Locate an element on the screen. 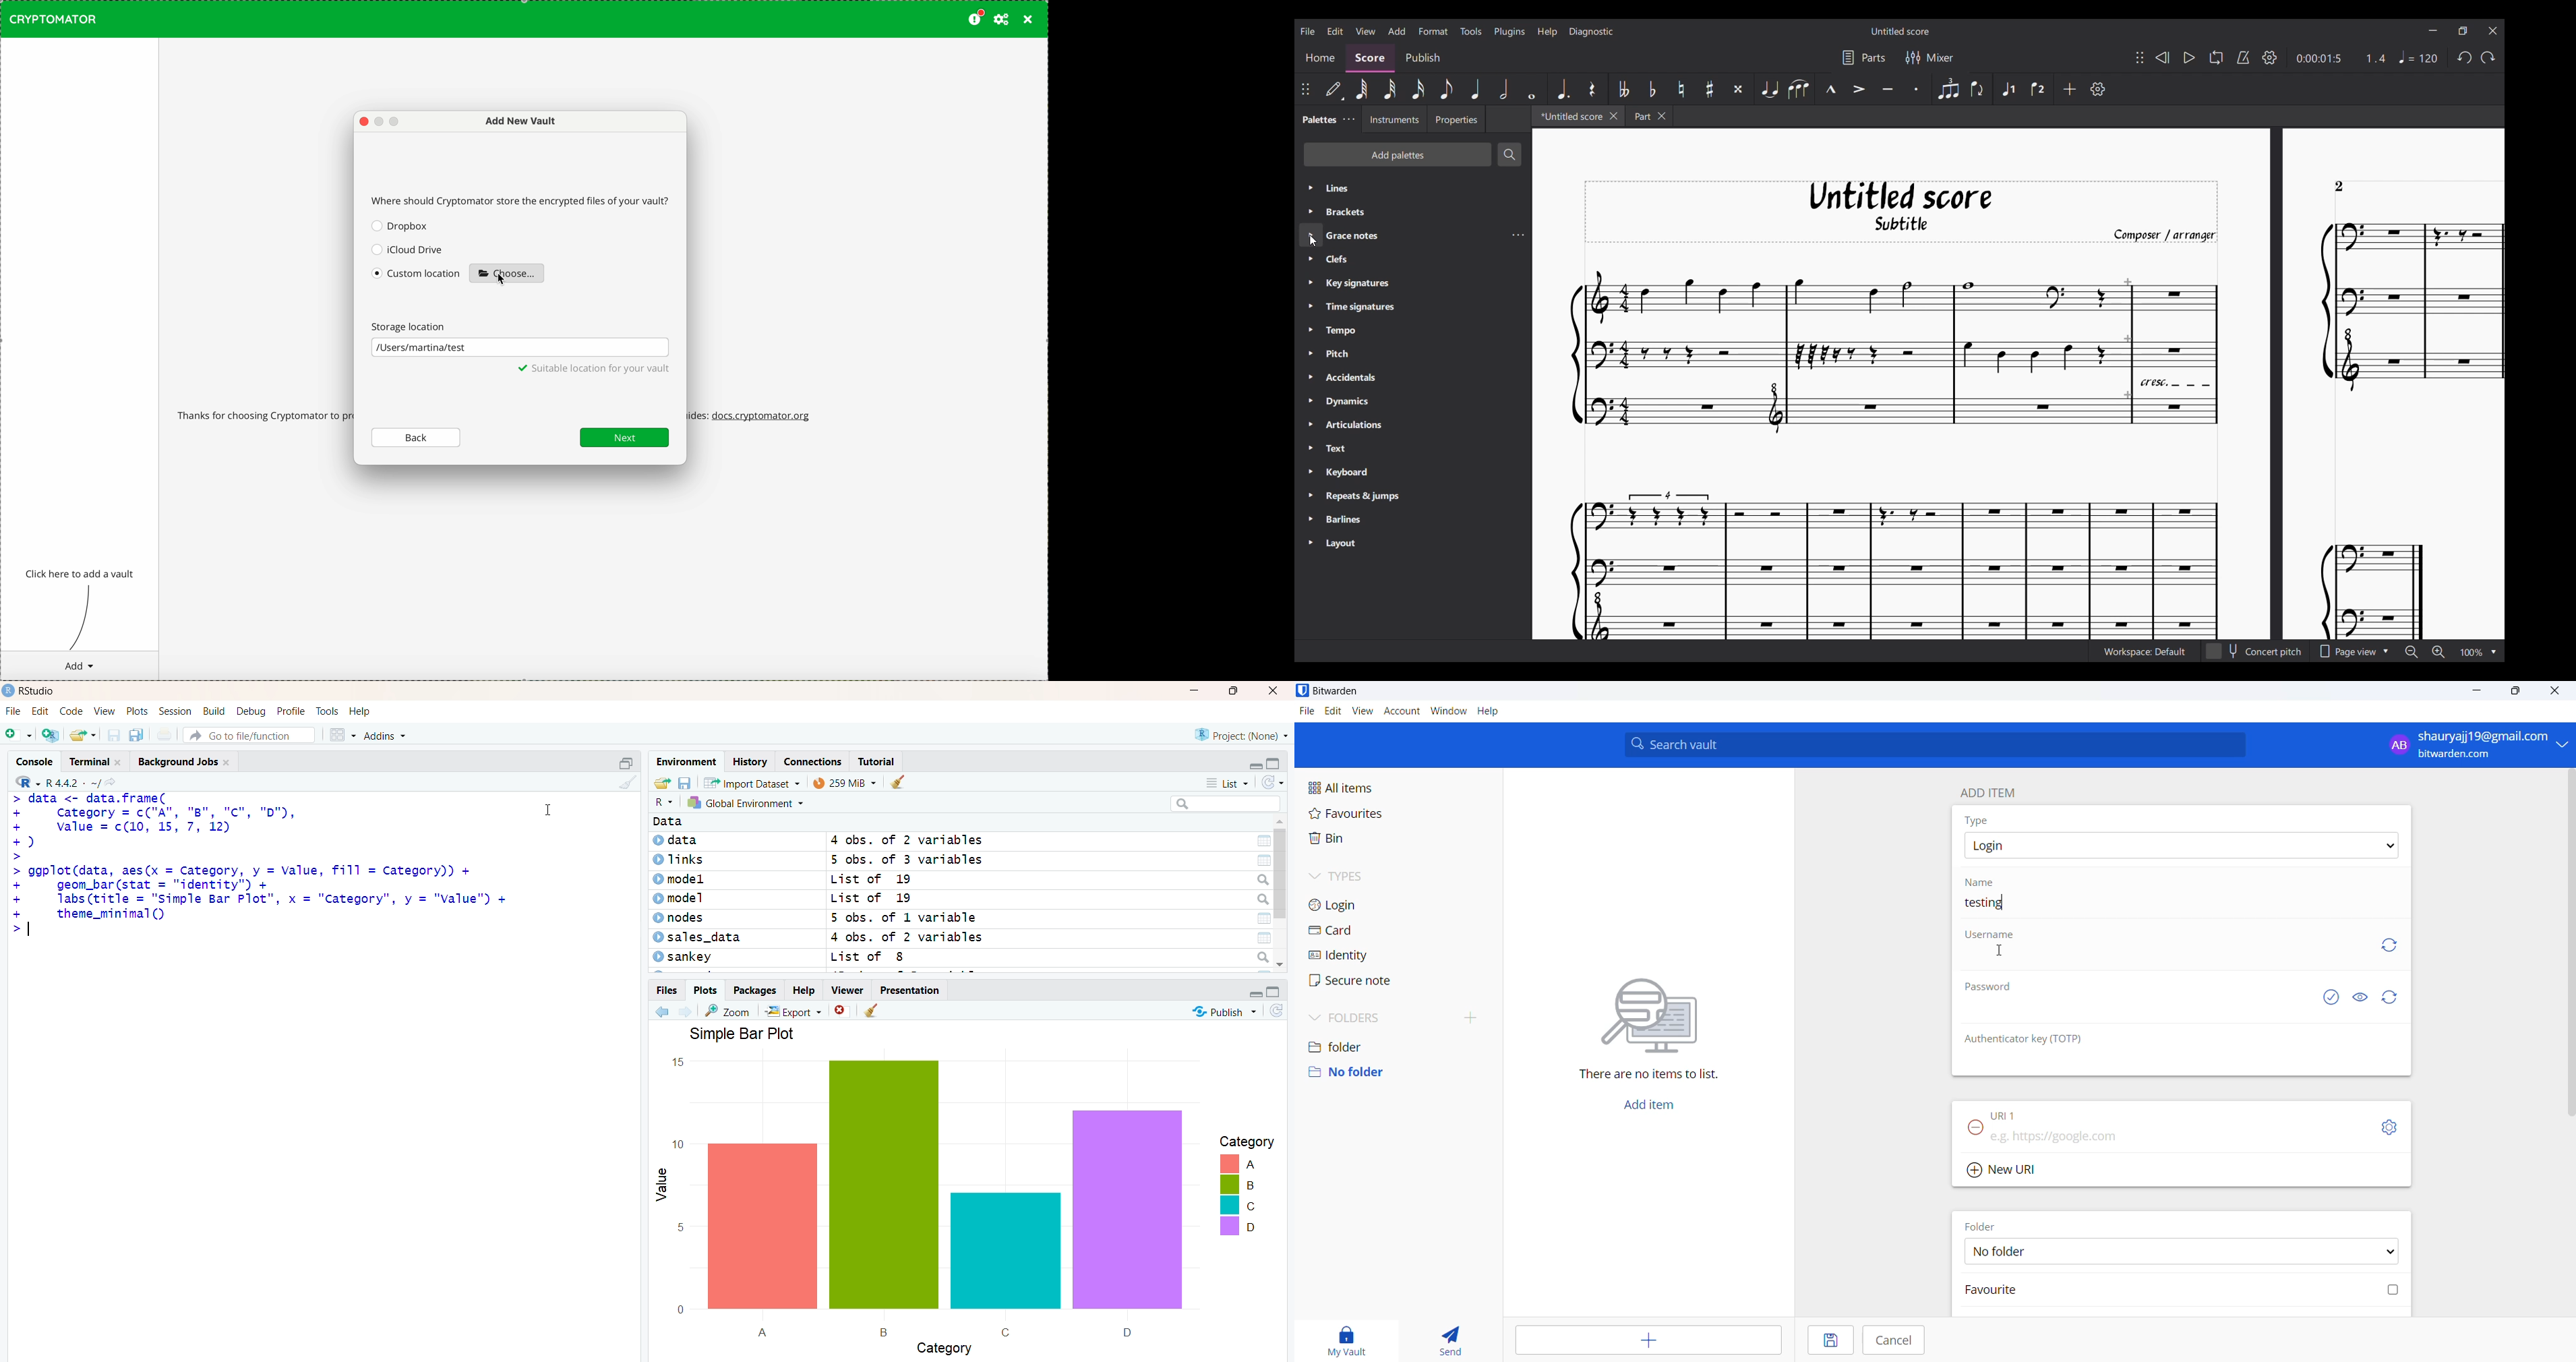  Session is located at coordinates (175, 711).